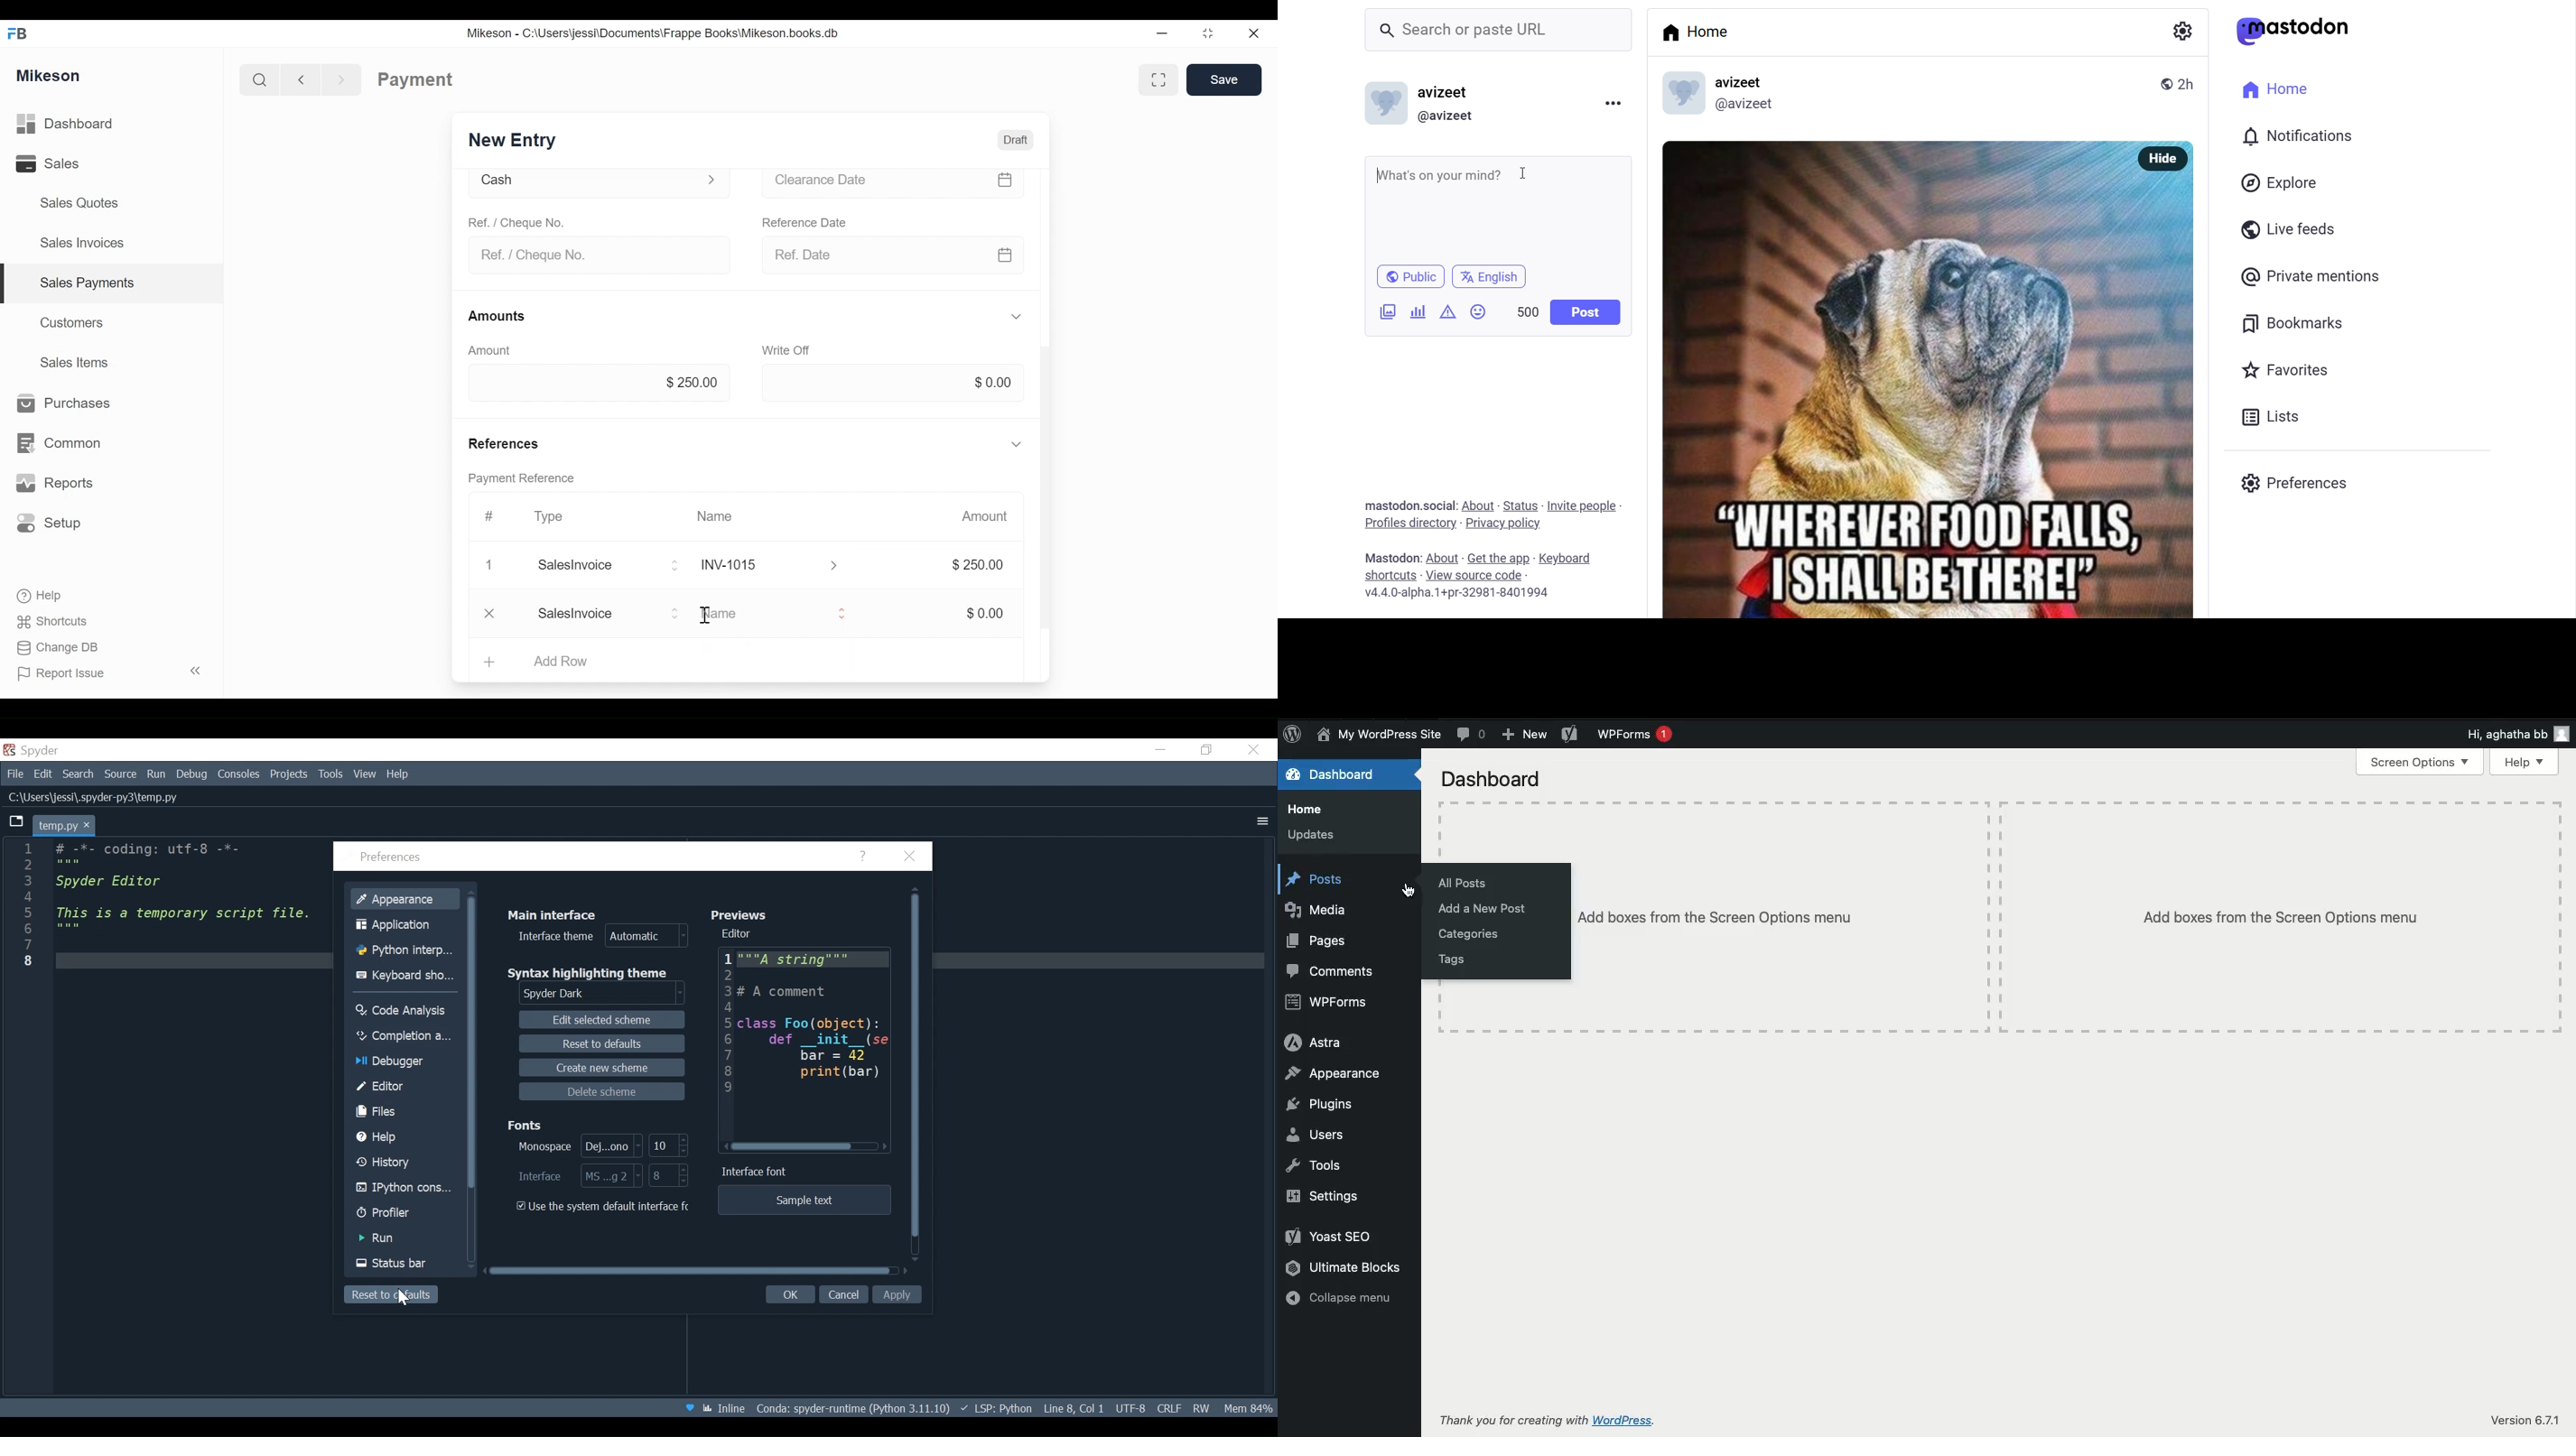 The width and height of the screenshot is (2576, 1456). Describe the element at coordinates (53, 524) in the screenshot. I see `Setup` at that location.